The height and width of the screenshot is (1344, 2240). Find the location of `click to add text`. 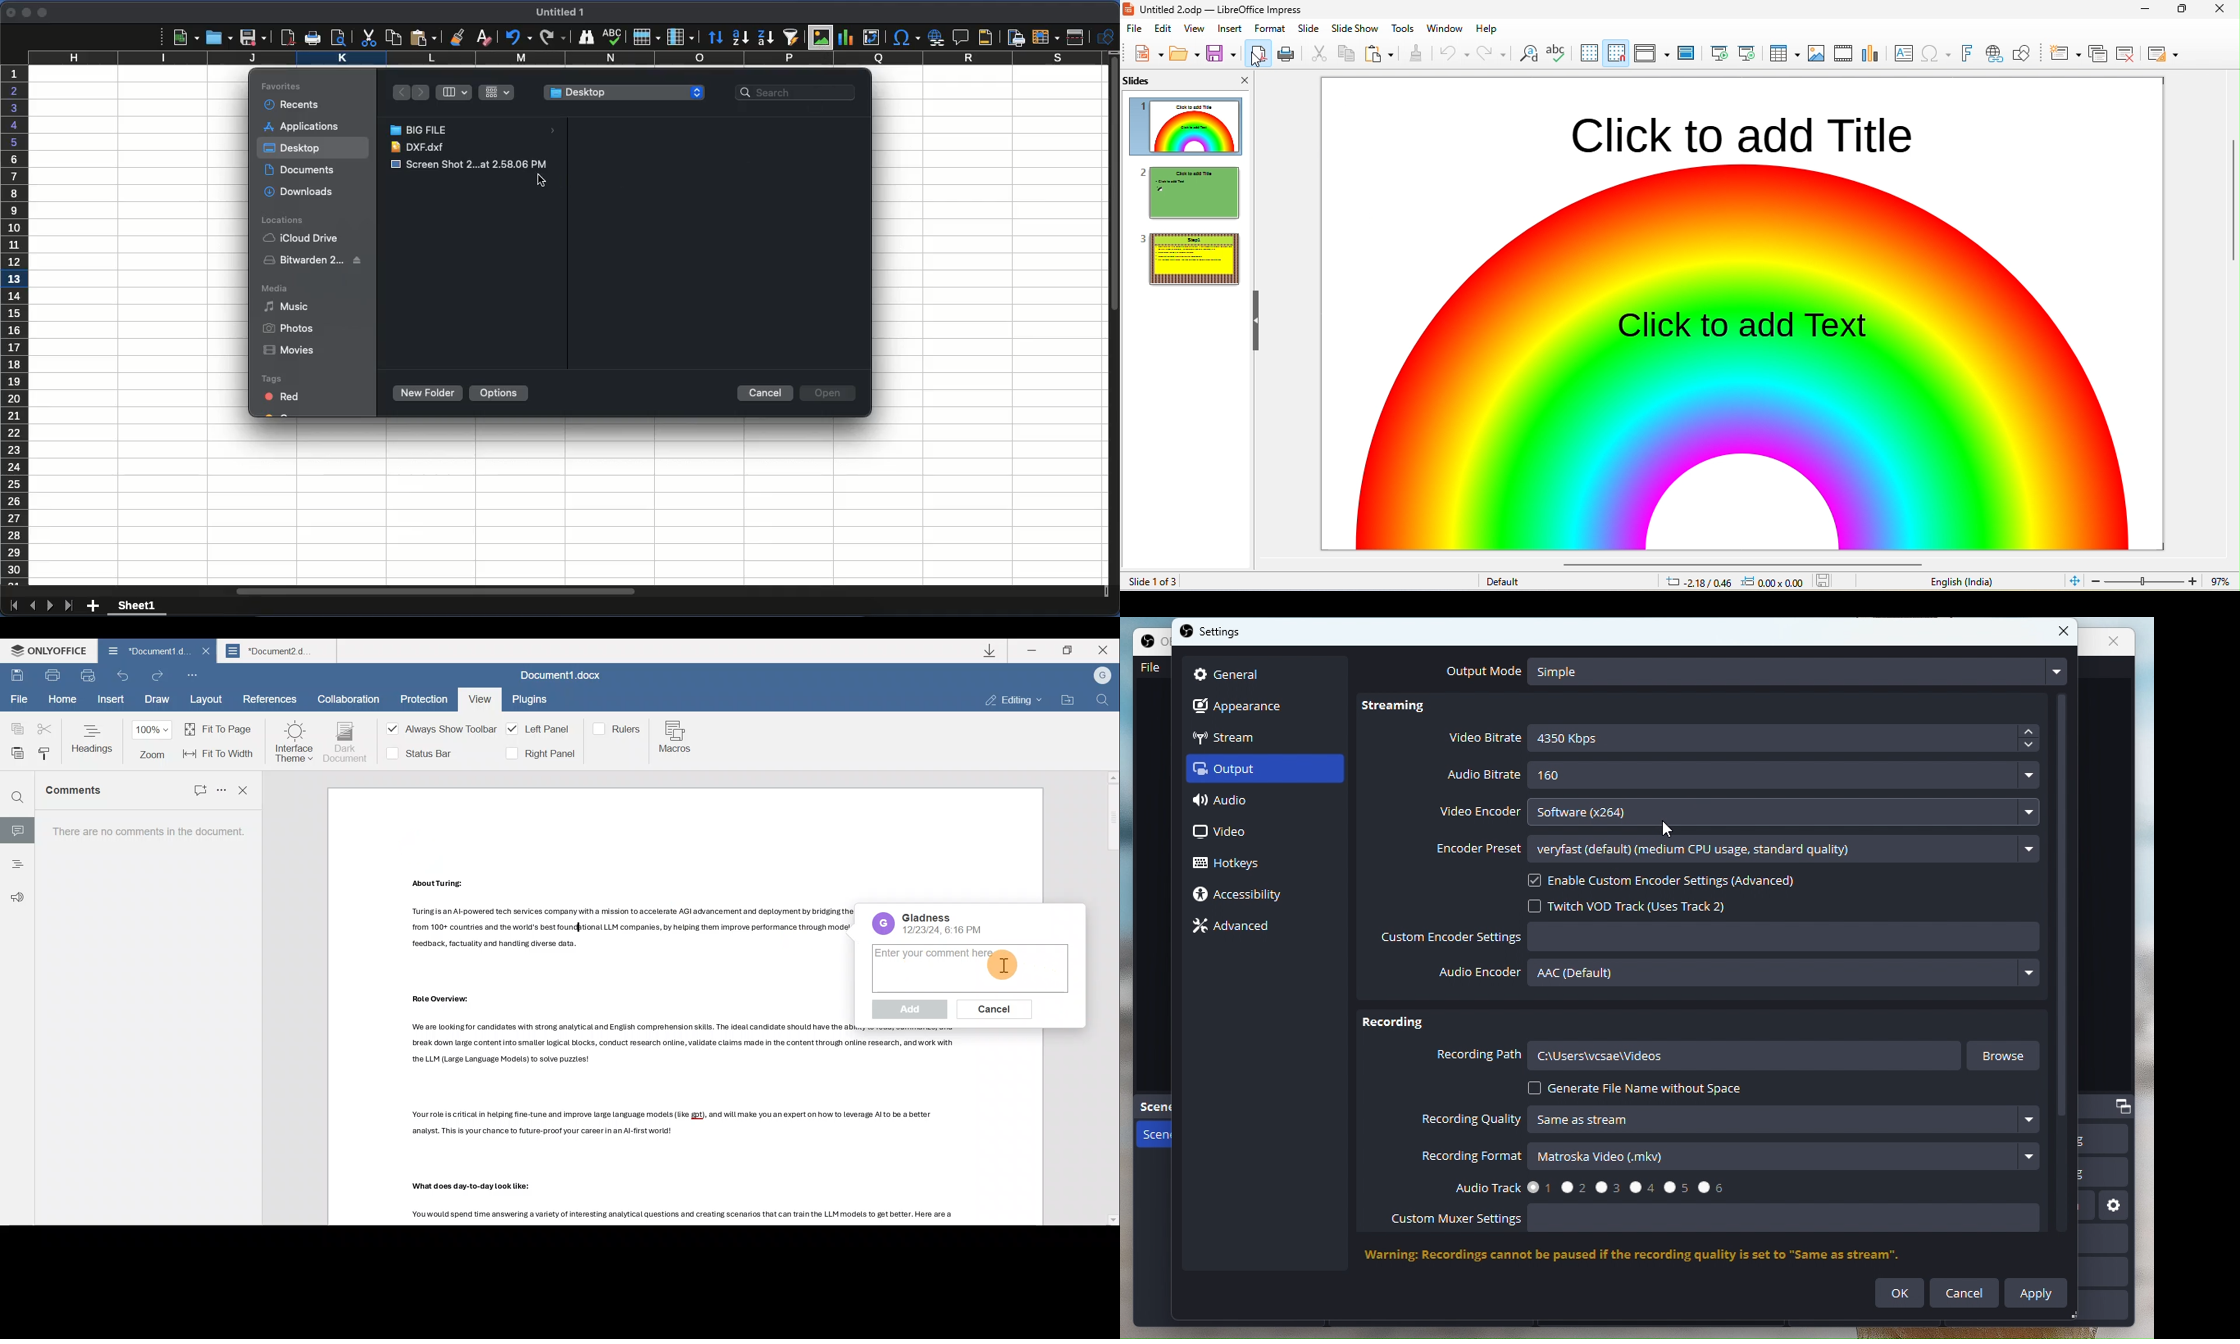

click to add text is located at coordinates (1745, 325).